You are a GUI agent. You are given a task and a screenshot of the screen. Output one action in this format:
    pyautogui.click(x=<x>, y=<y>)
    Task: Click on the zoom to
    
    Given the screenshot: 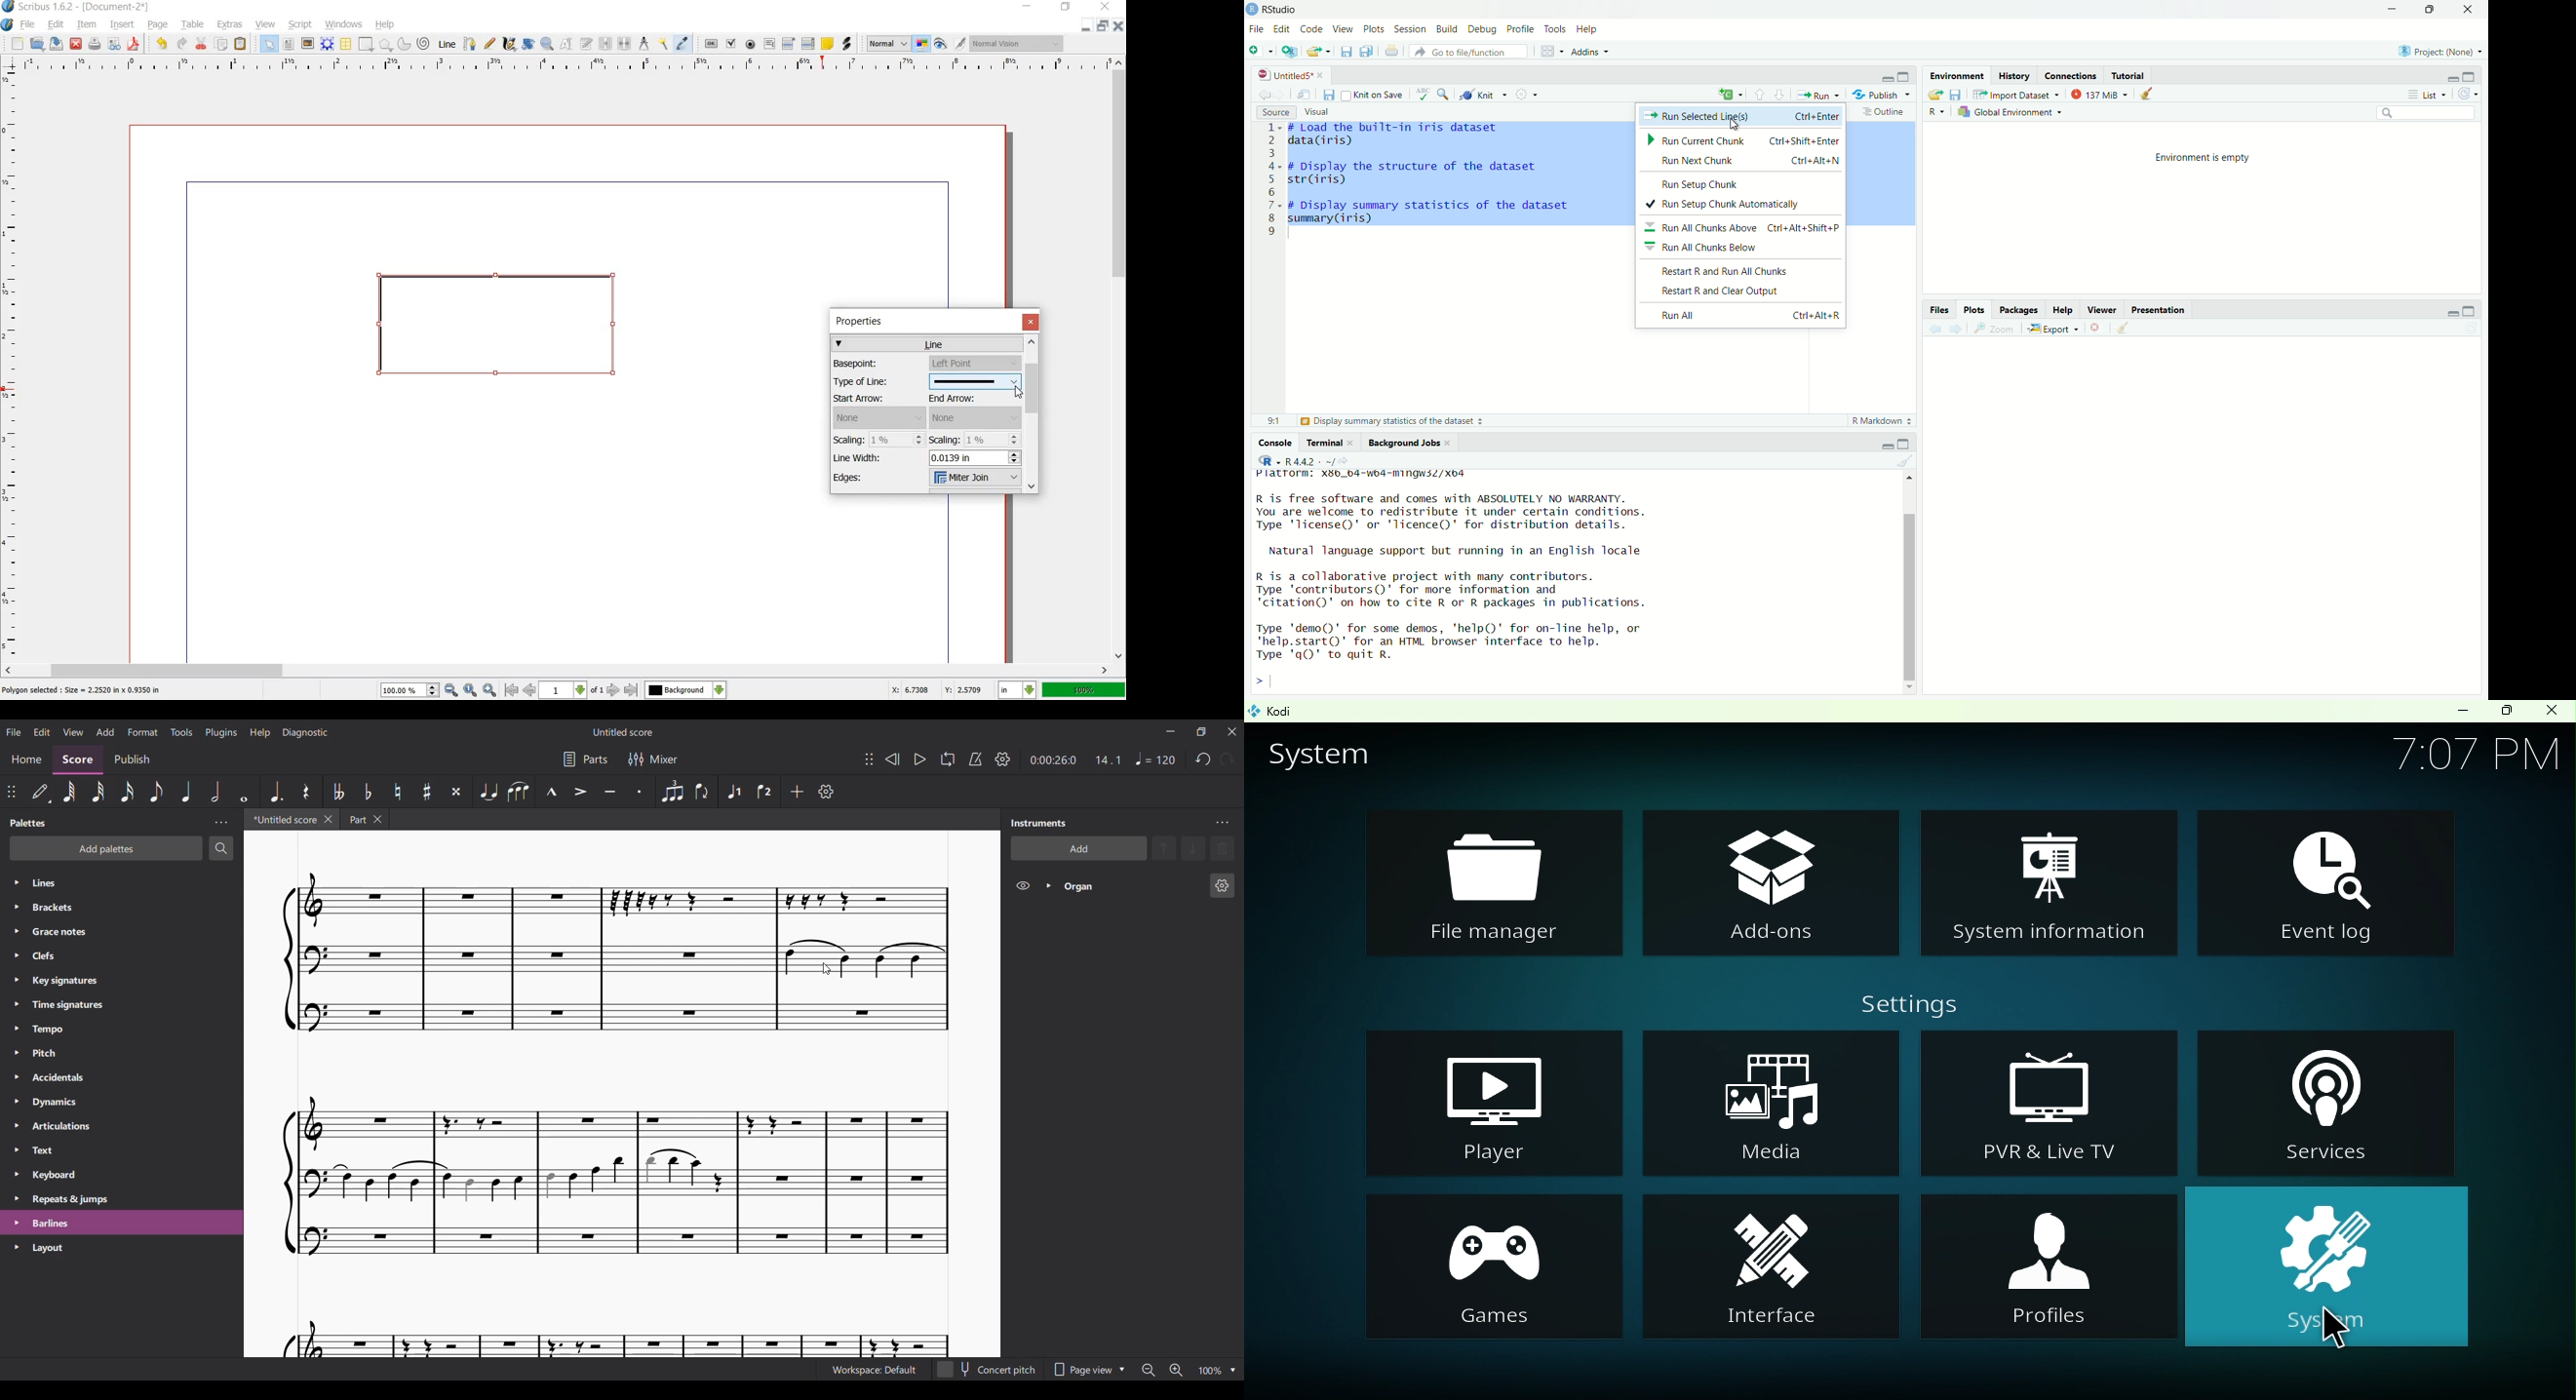 What is the action you would take?
    pyautogui.click(x=470, y=690)
    